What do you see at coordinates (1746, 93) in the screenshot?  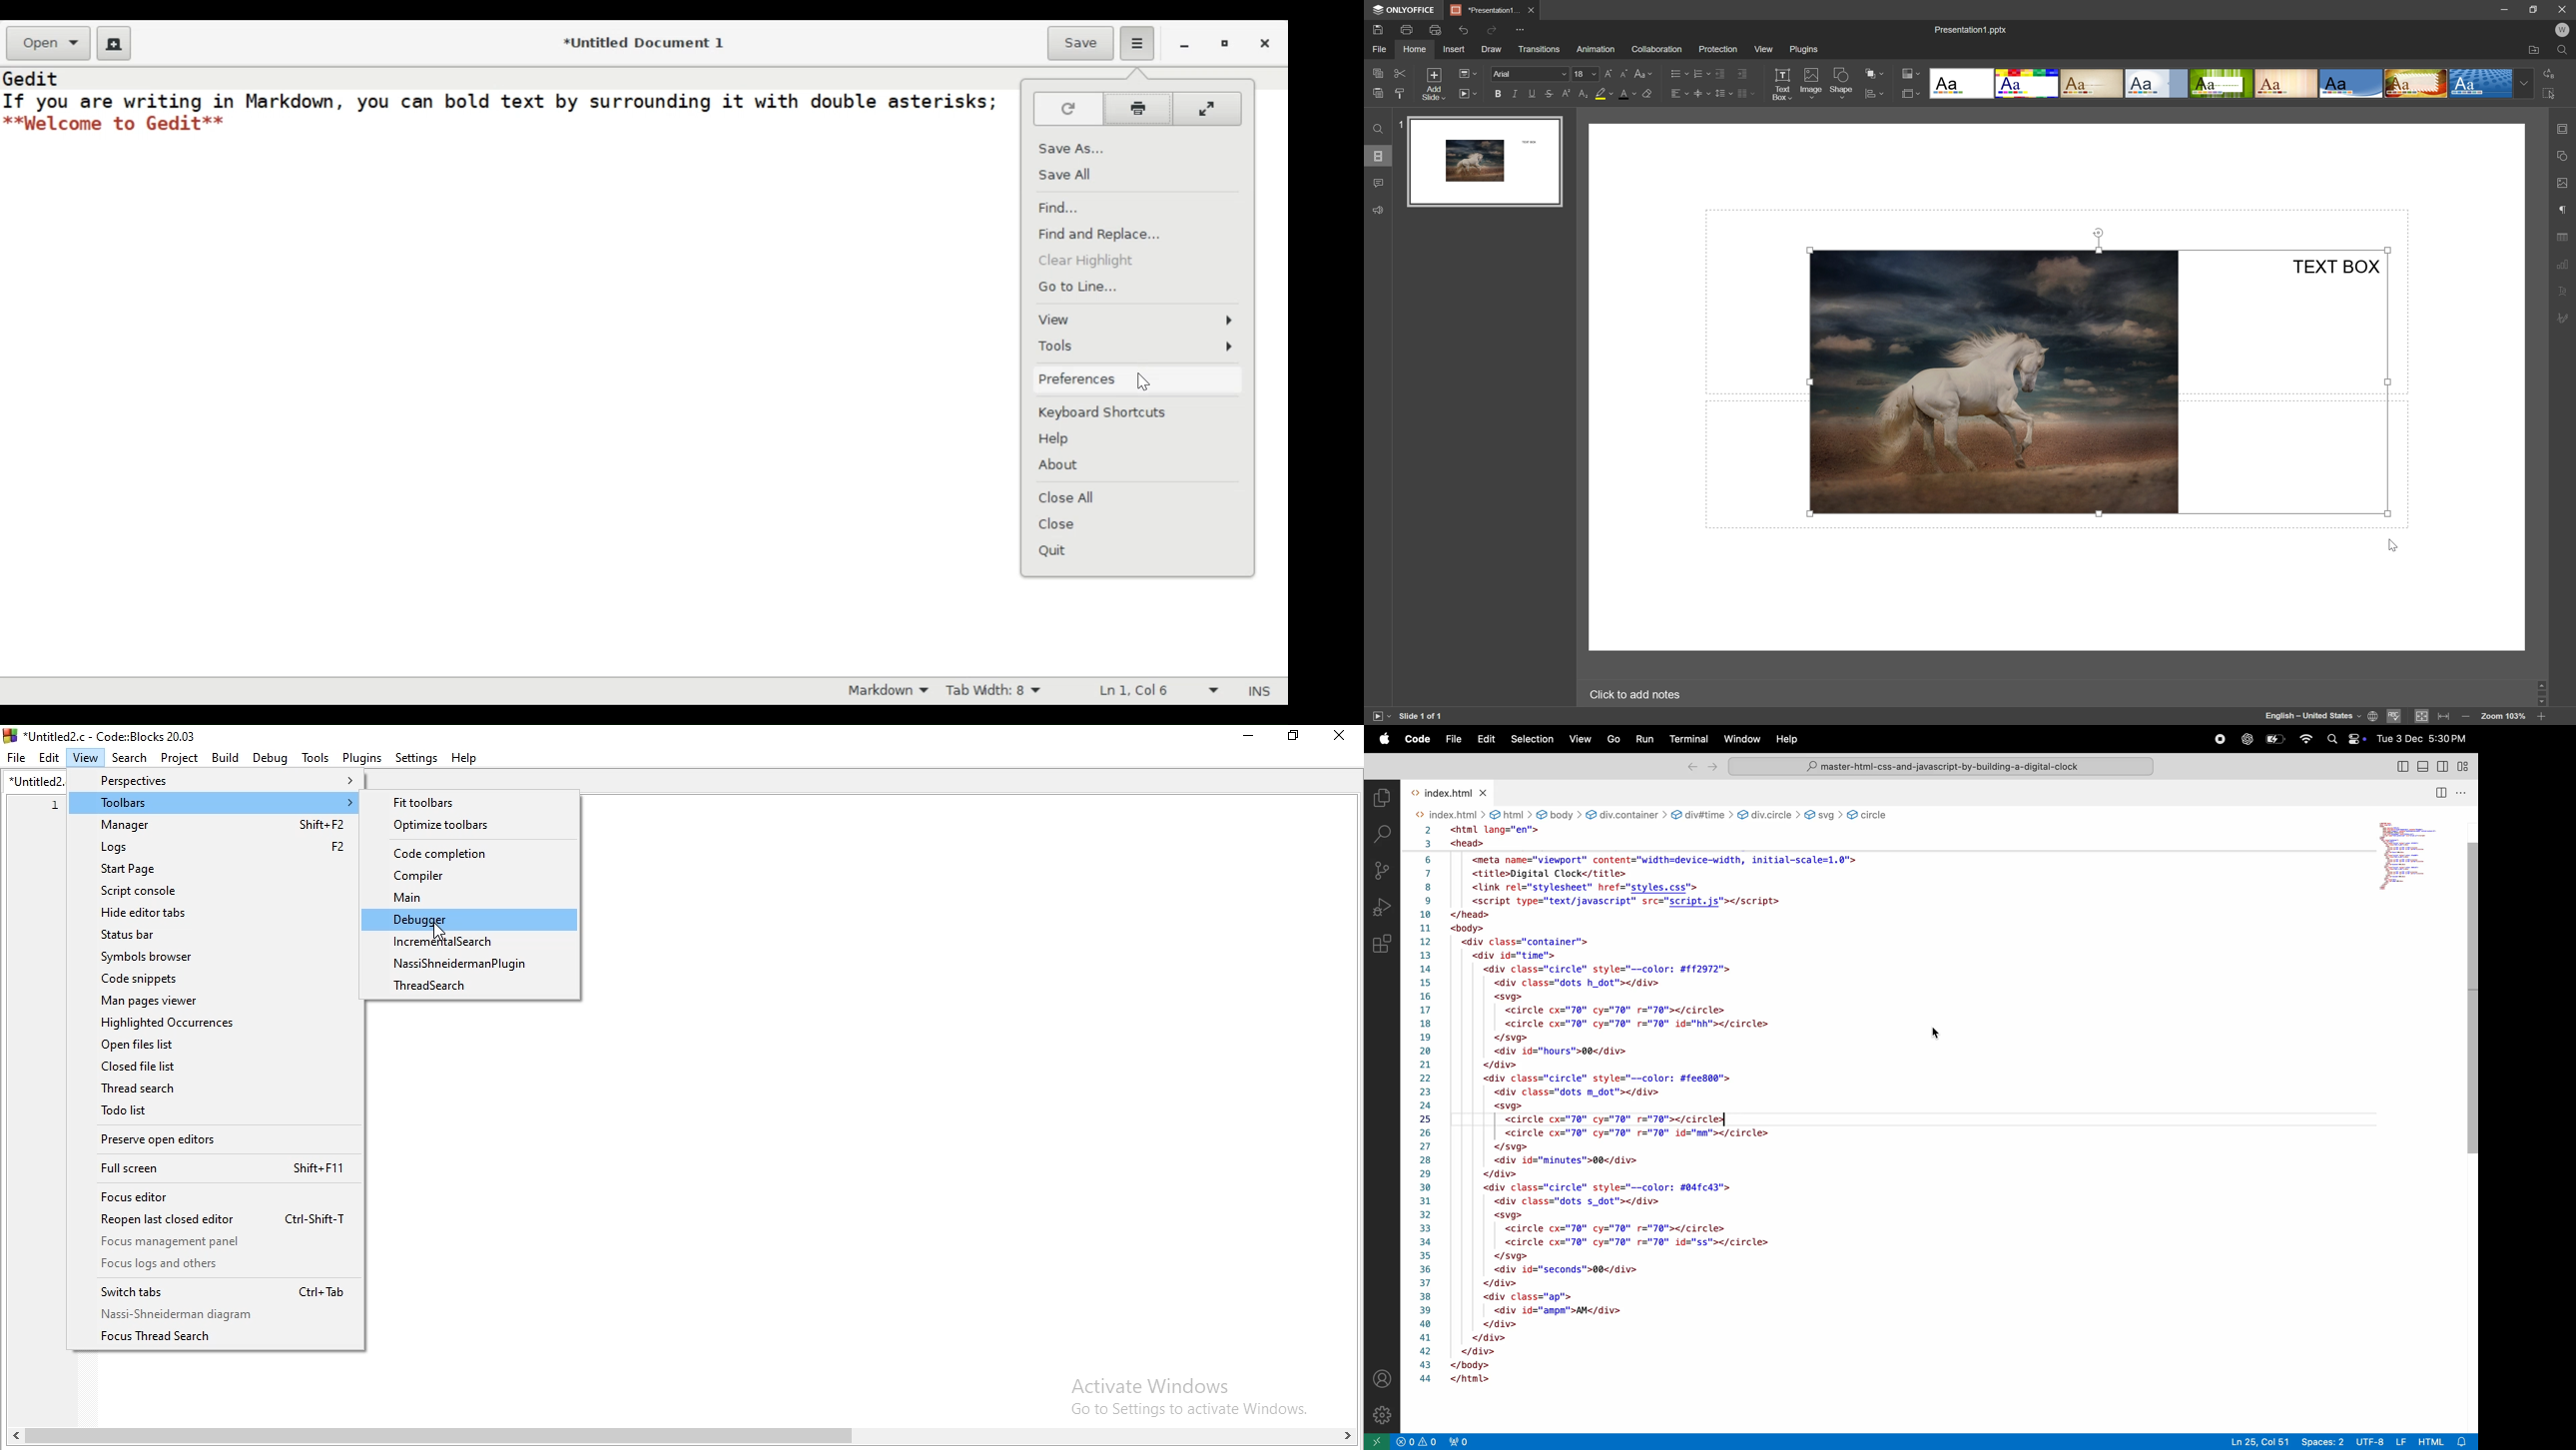 I see `insert columns` at bounding box center [1746, 93].